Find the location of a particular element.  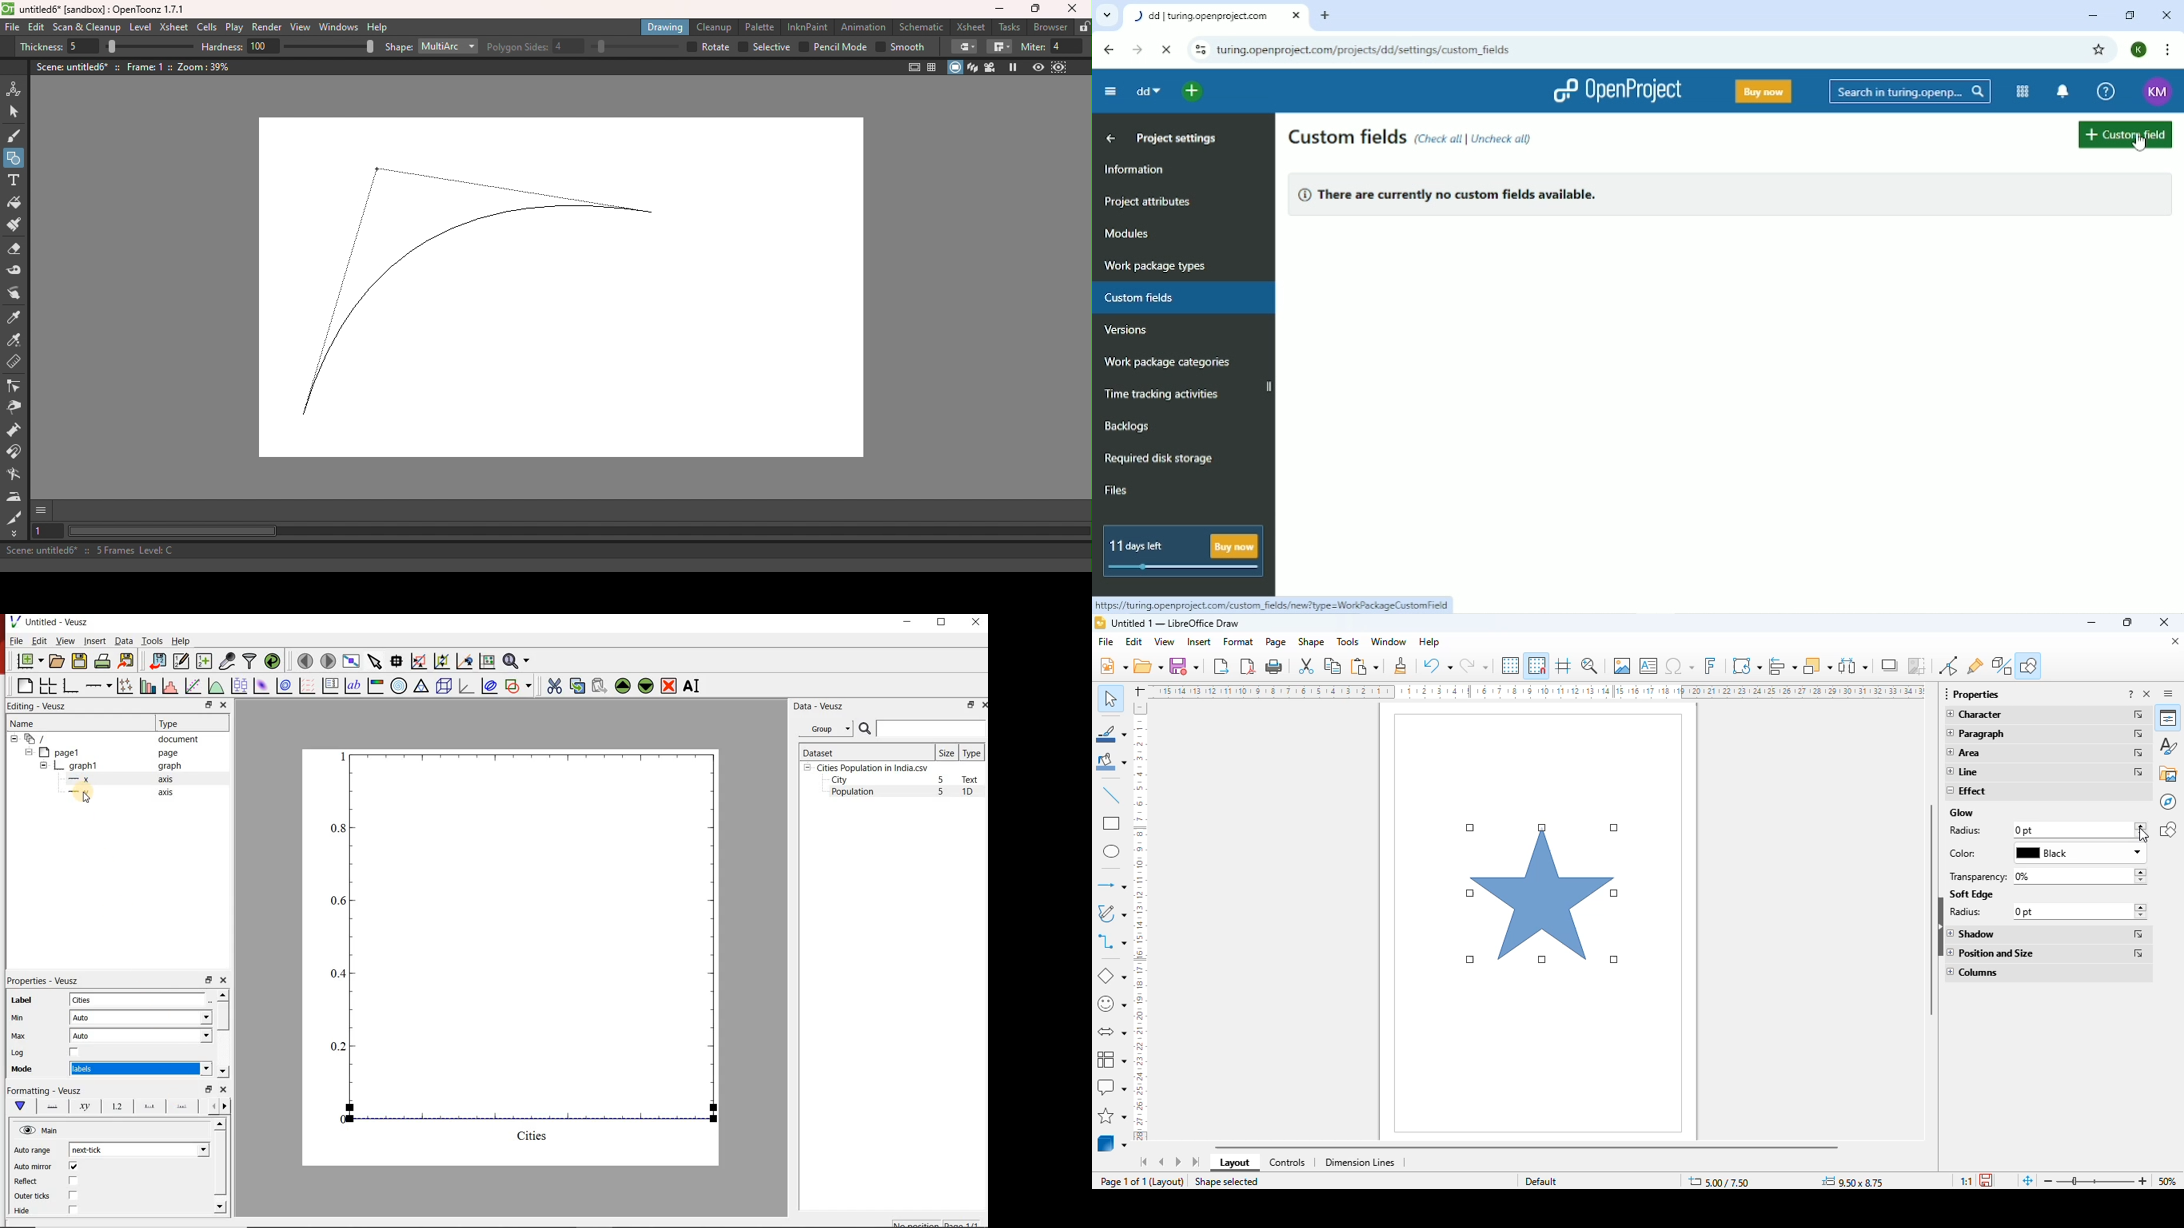

effect is located at coordinates (1967, 791).